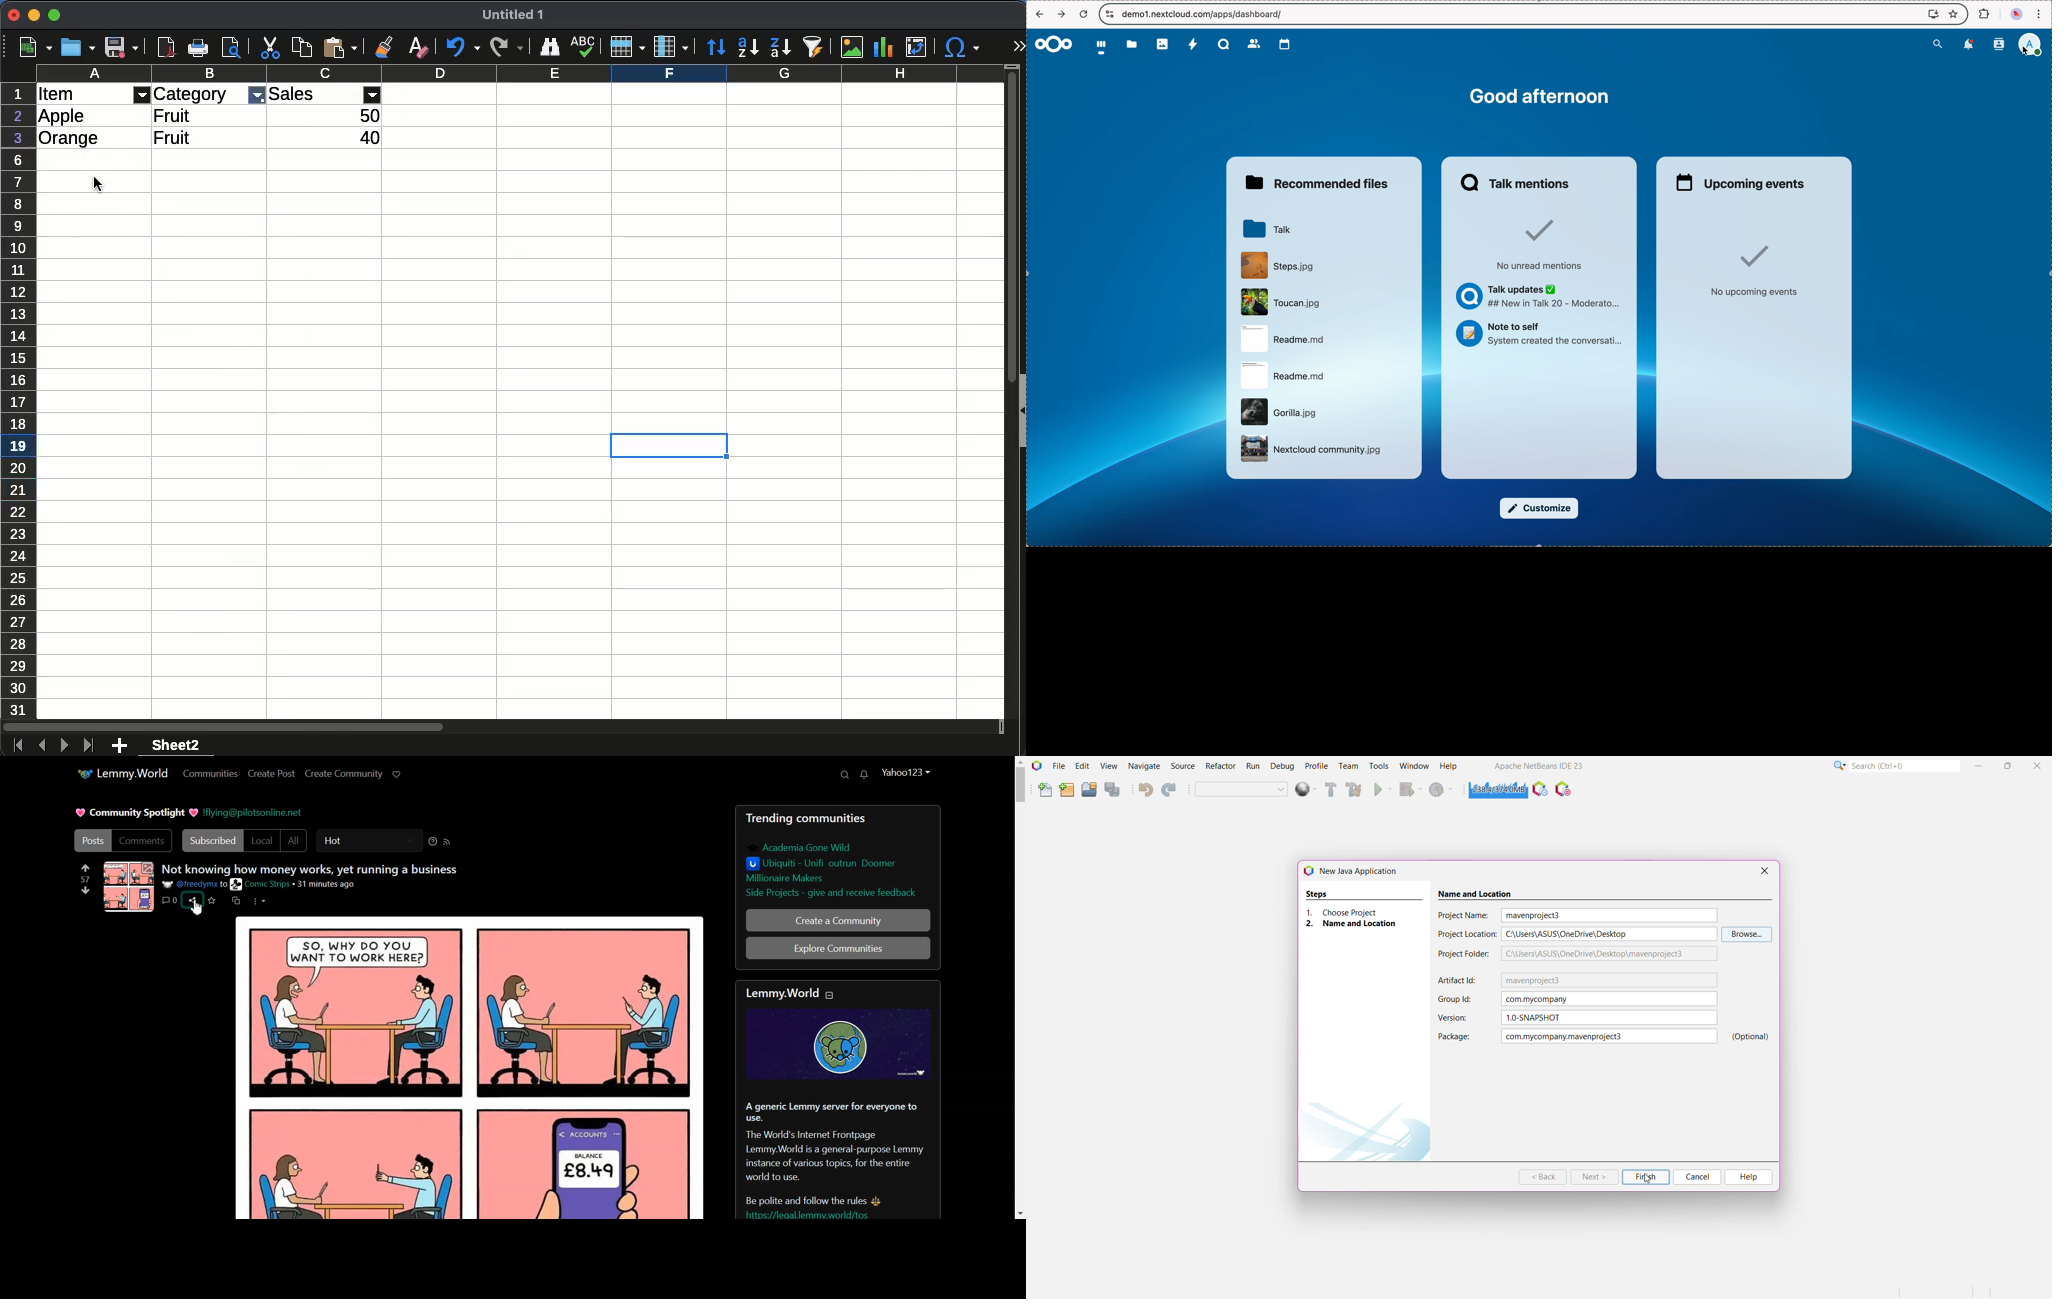  Describe the element at coordinates (13, 15) in the screenshot. I see `close` at that location.